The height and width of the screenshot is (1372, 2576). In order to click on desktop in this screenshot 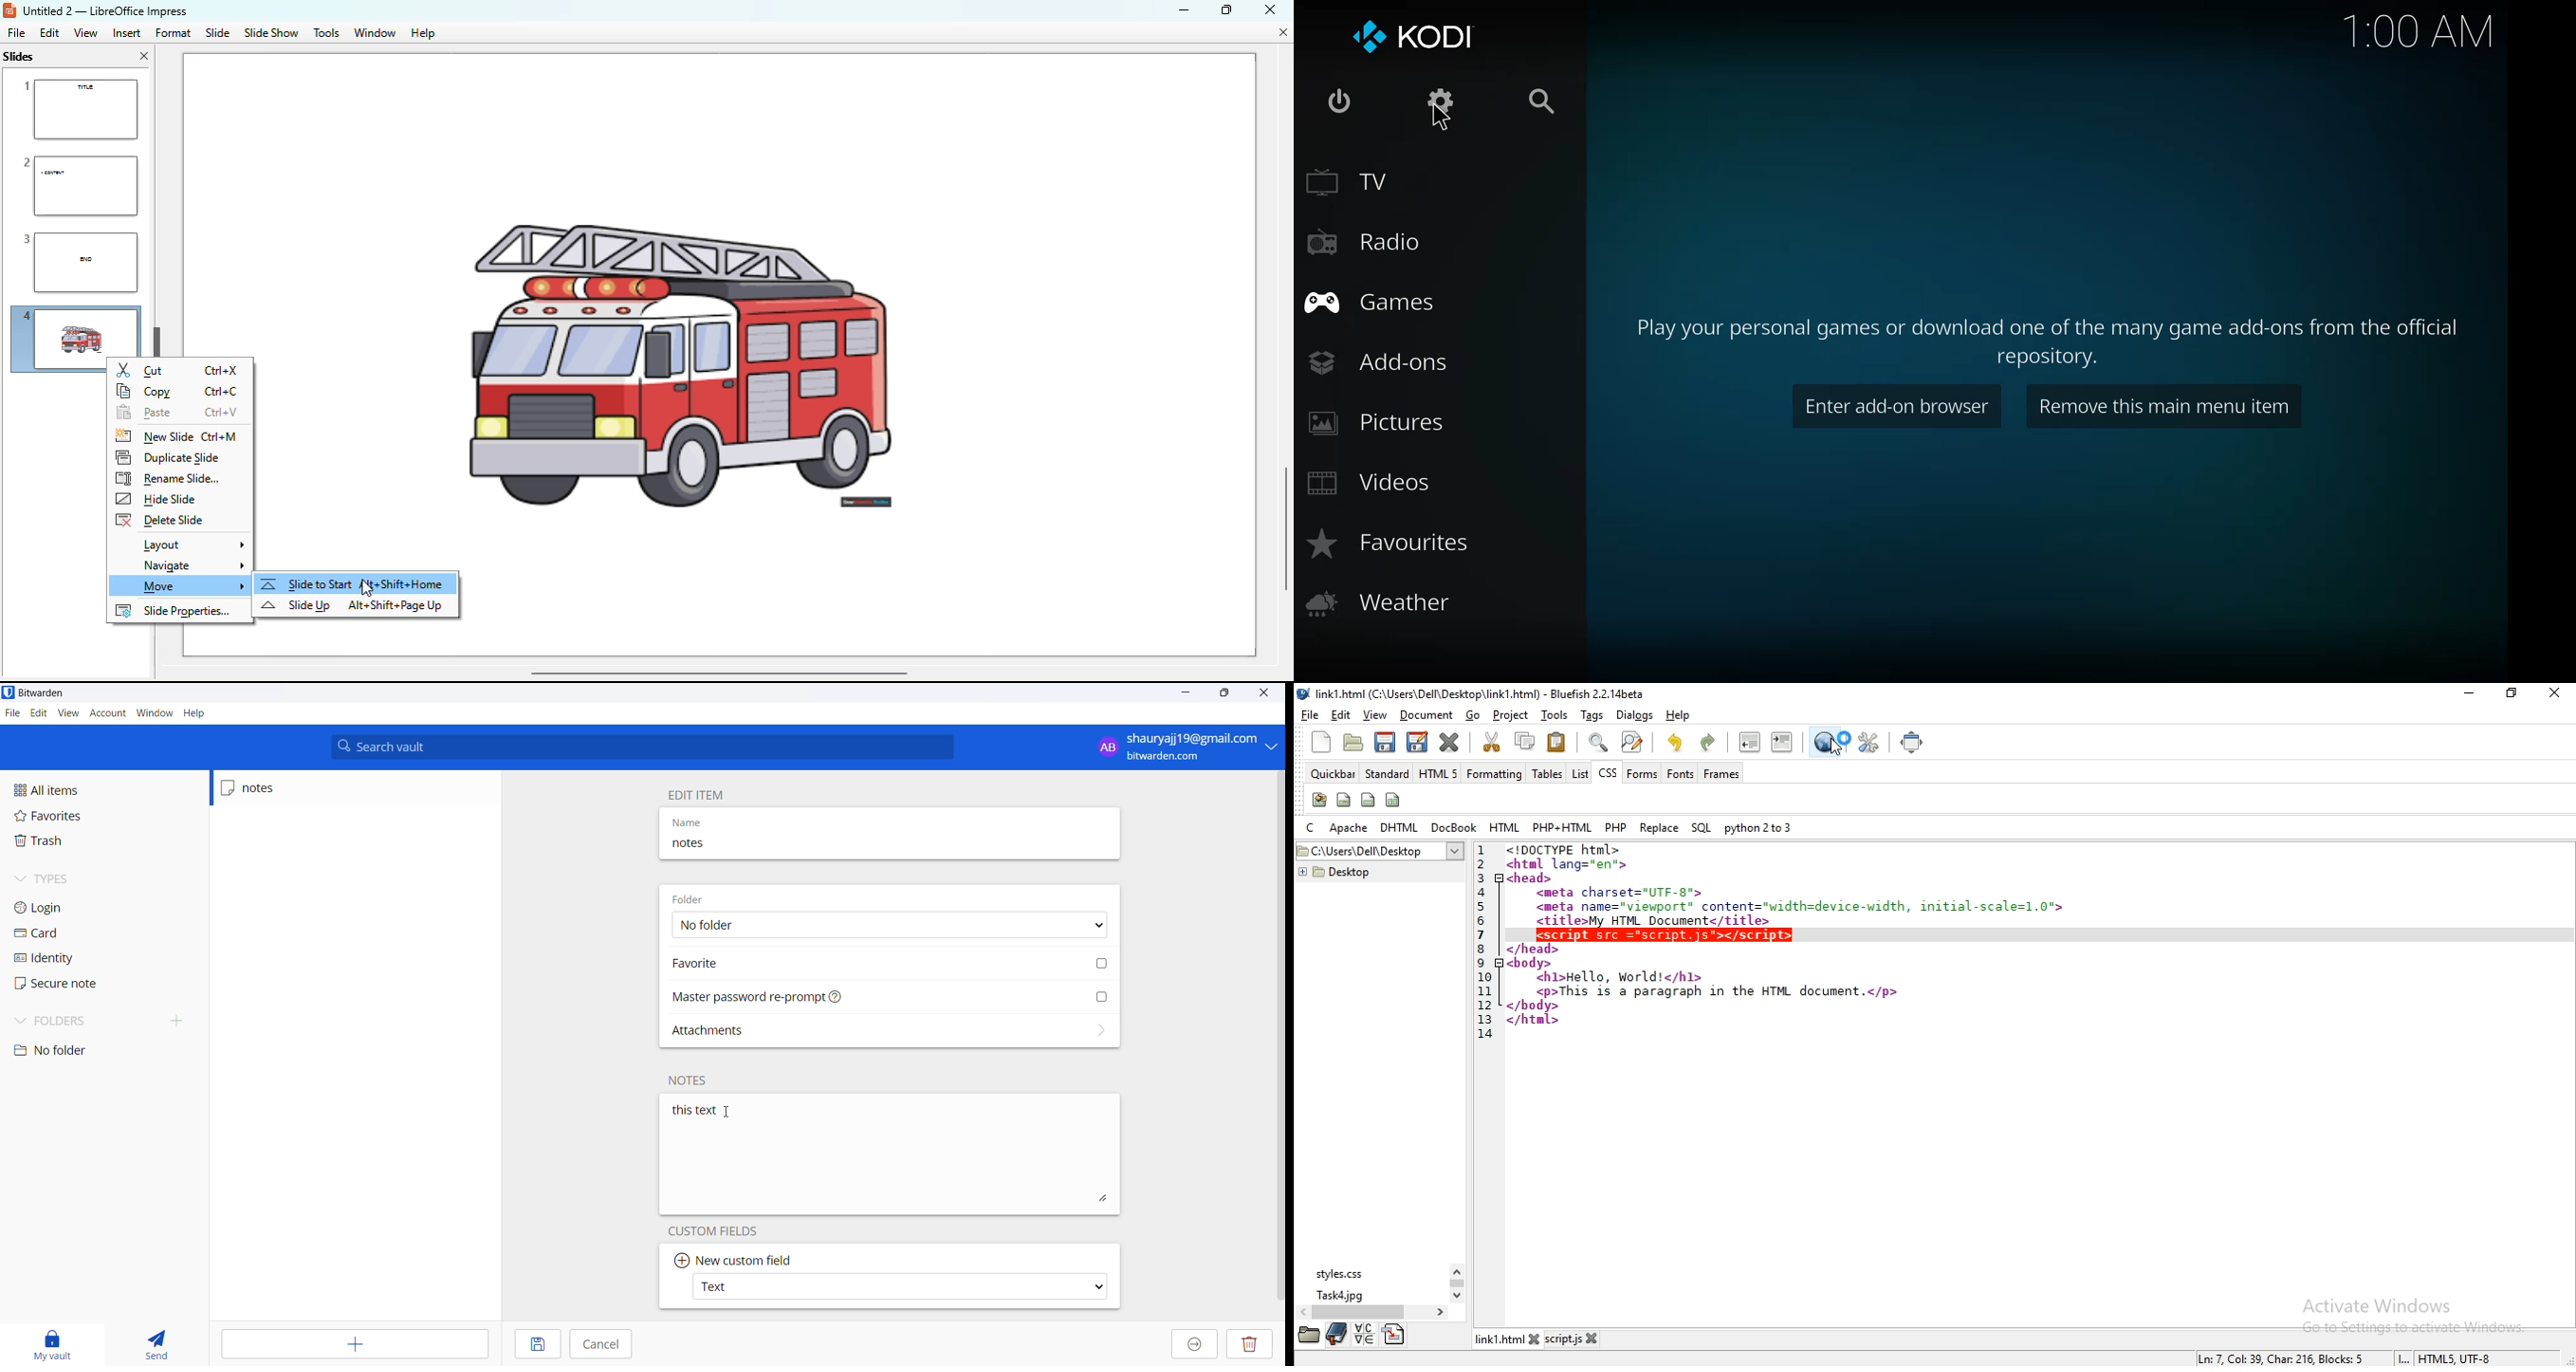, I will do `click(1334, 872)`.